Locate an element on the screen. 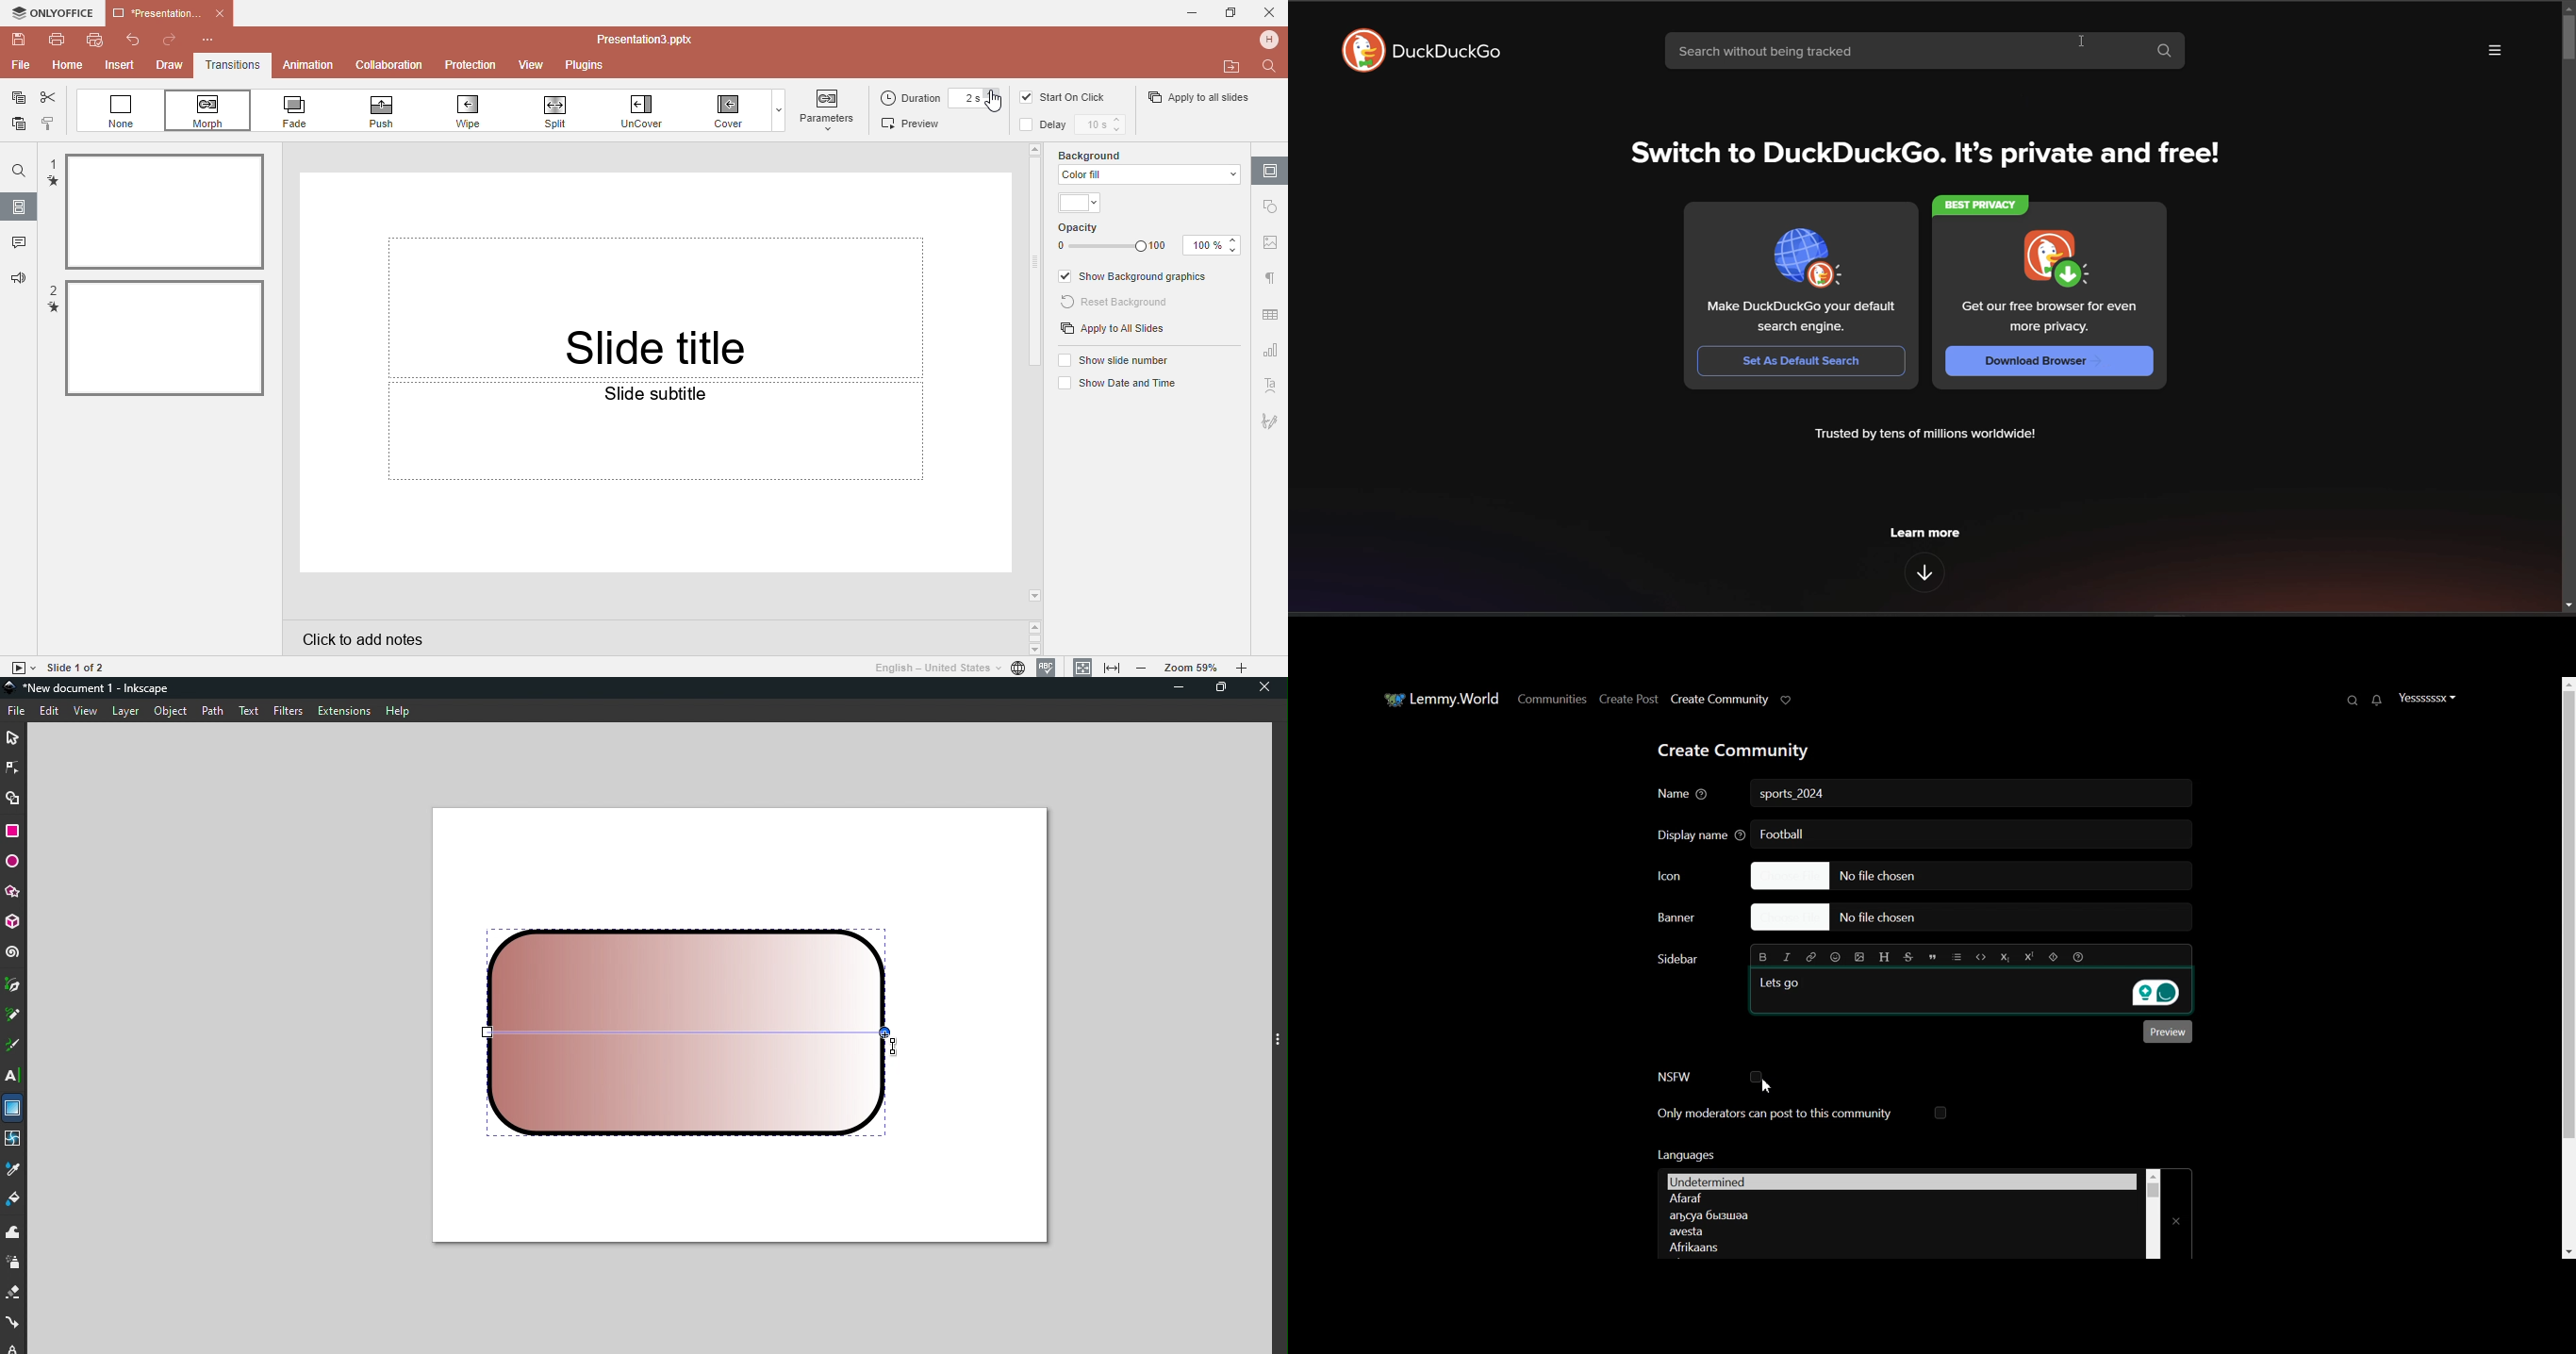 This screenshot has height=1372, width=2576. Themes color is located at coordinates (1082, 204).